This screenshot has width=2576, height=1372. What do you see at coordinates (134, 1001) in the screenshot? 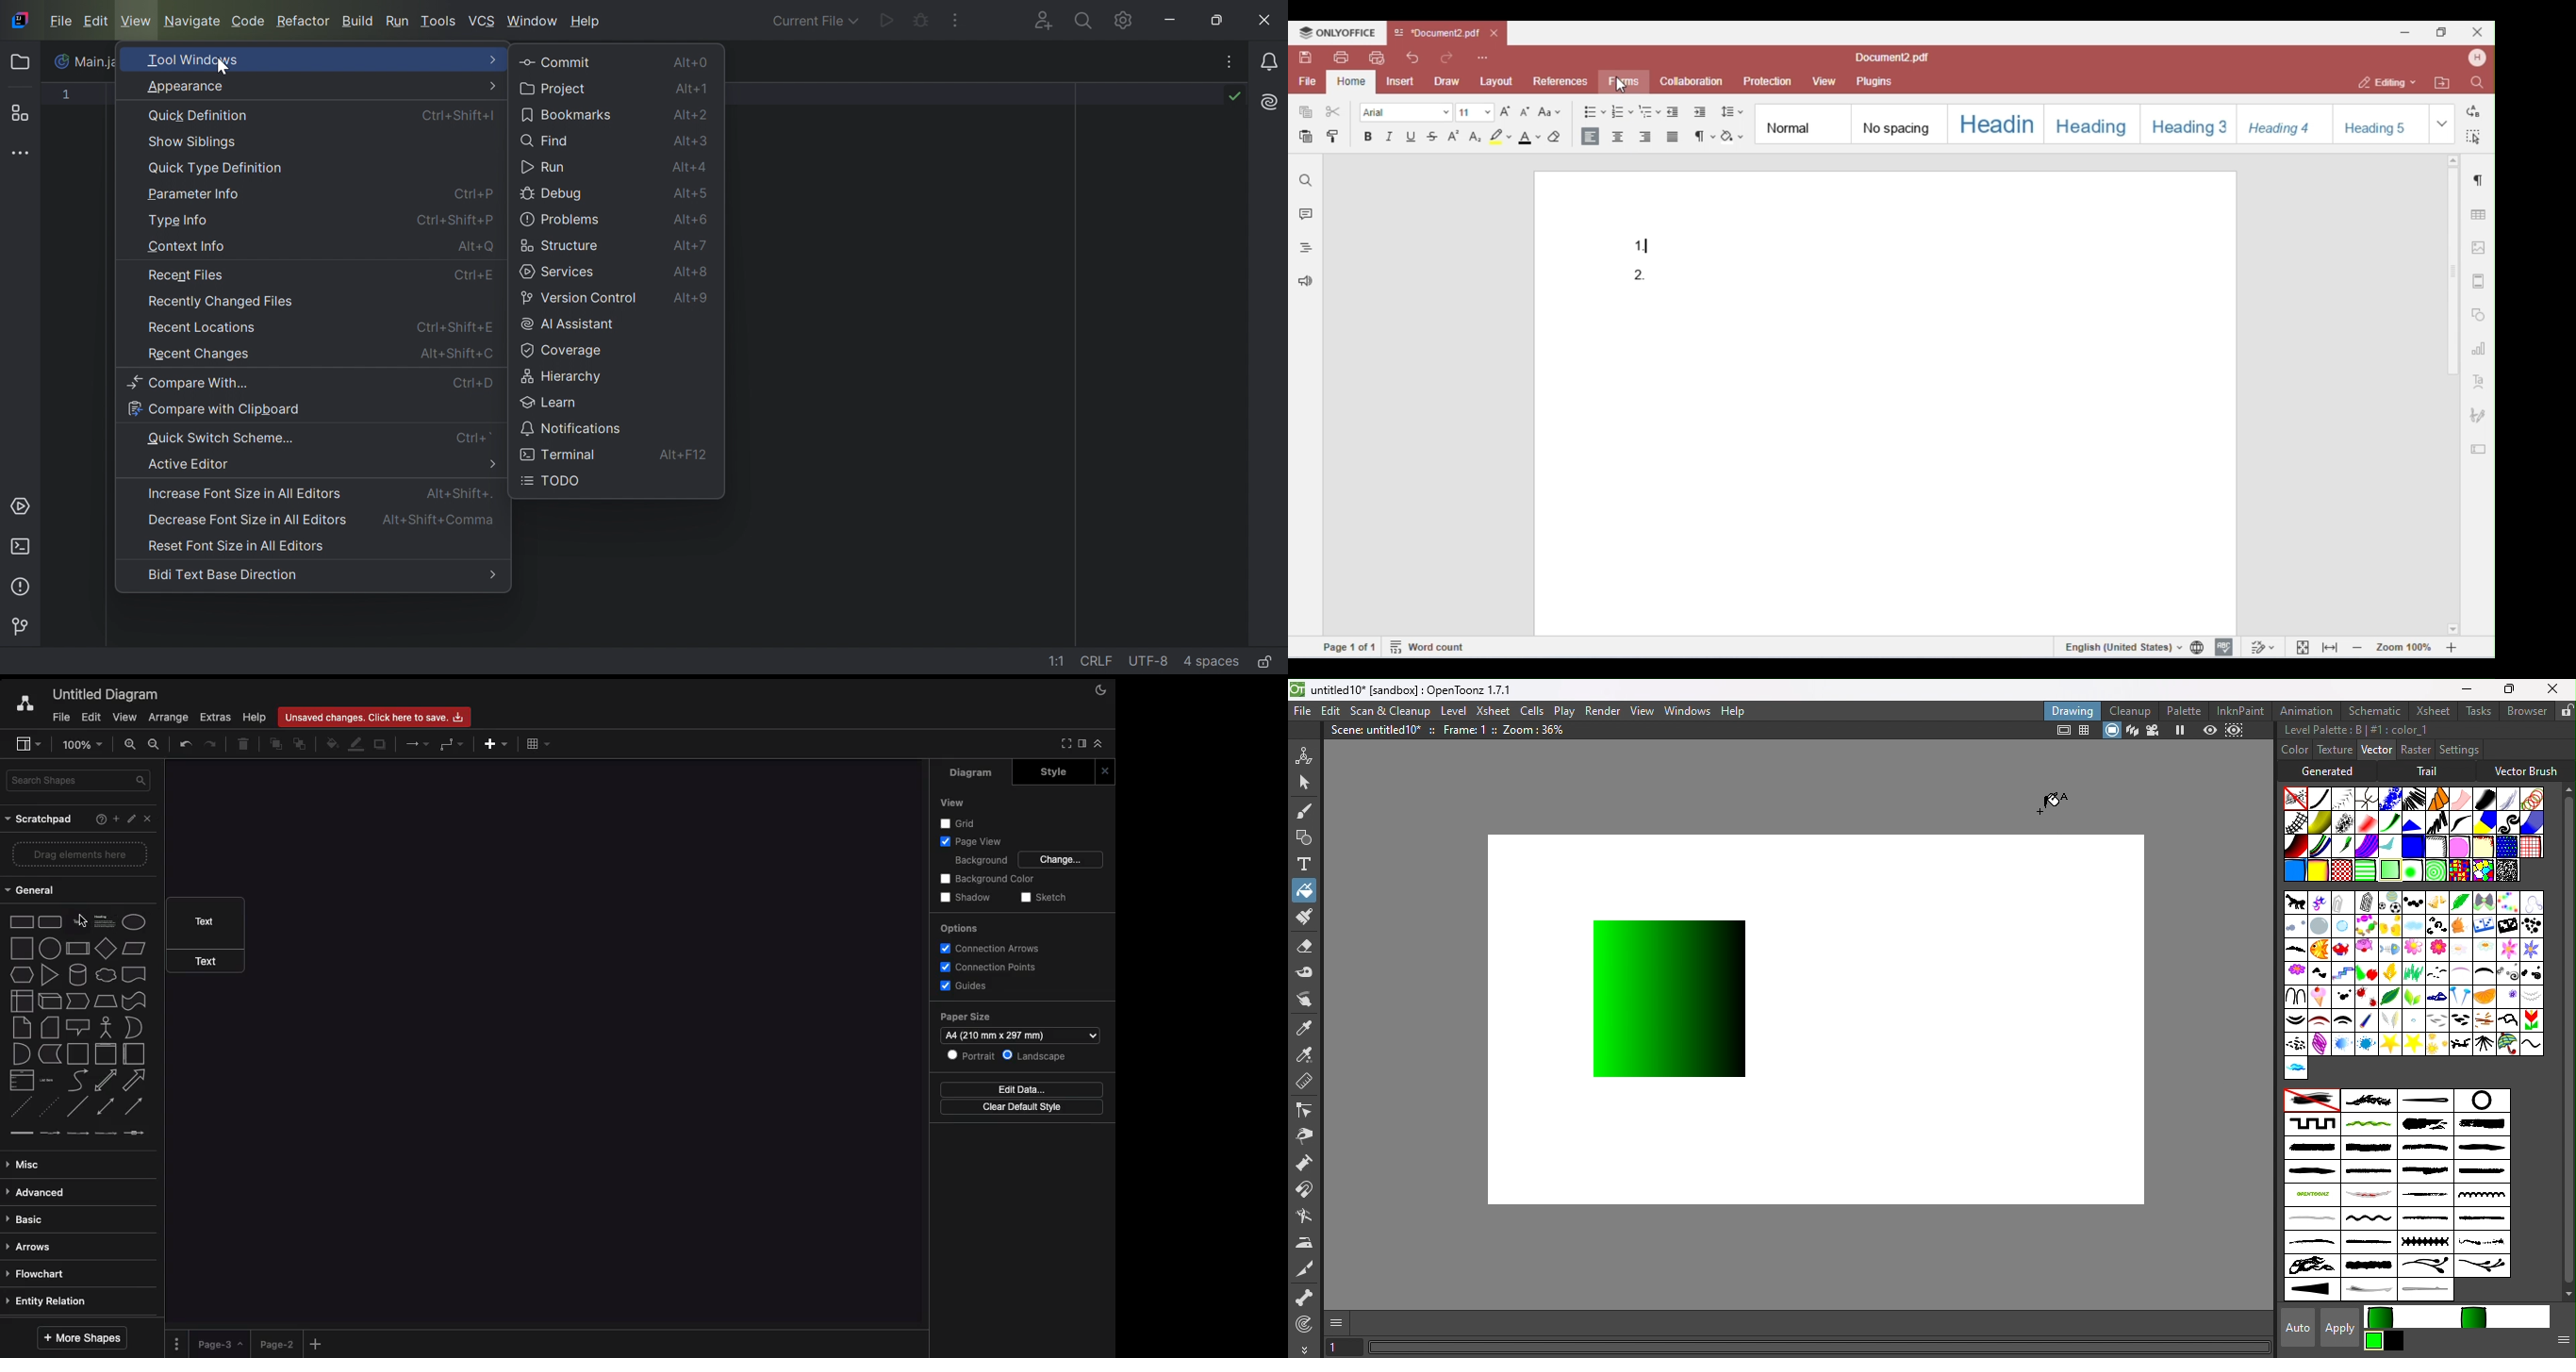
I see `tape` at bounding box center [134, 1001].